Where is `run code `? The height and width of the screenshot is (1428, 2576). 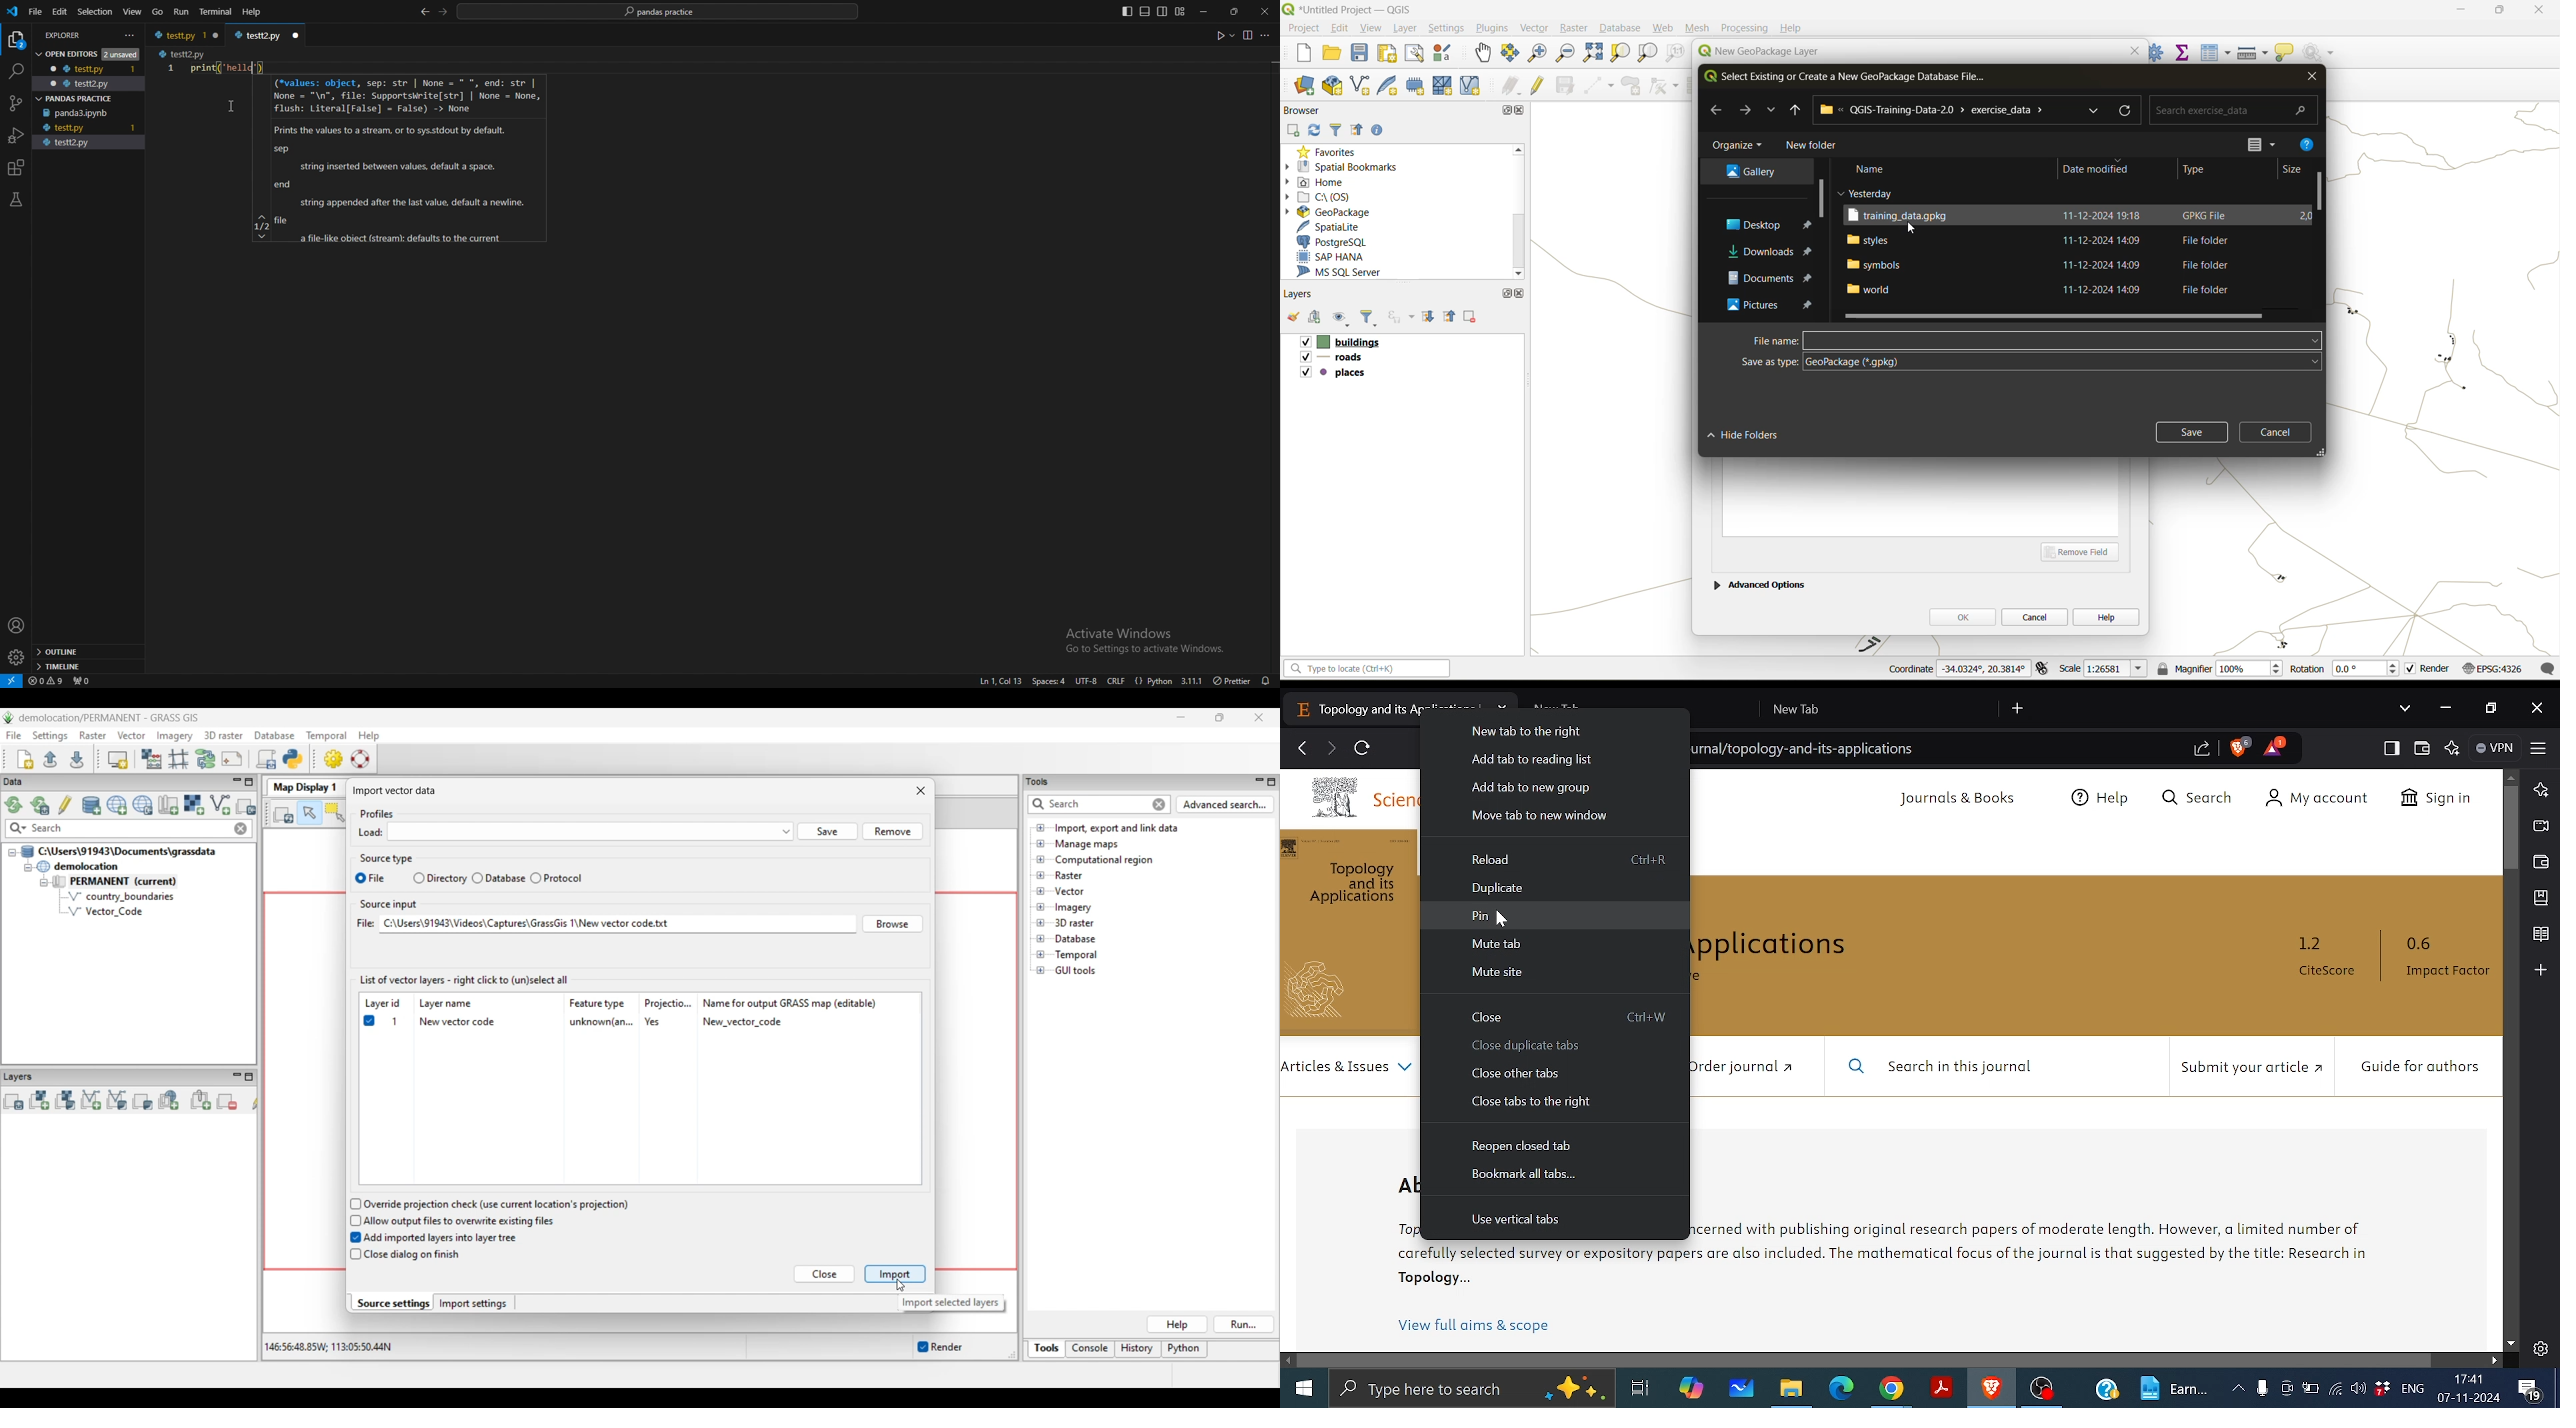 run code  is located at coordinates (1224, 36).